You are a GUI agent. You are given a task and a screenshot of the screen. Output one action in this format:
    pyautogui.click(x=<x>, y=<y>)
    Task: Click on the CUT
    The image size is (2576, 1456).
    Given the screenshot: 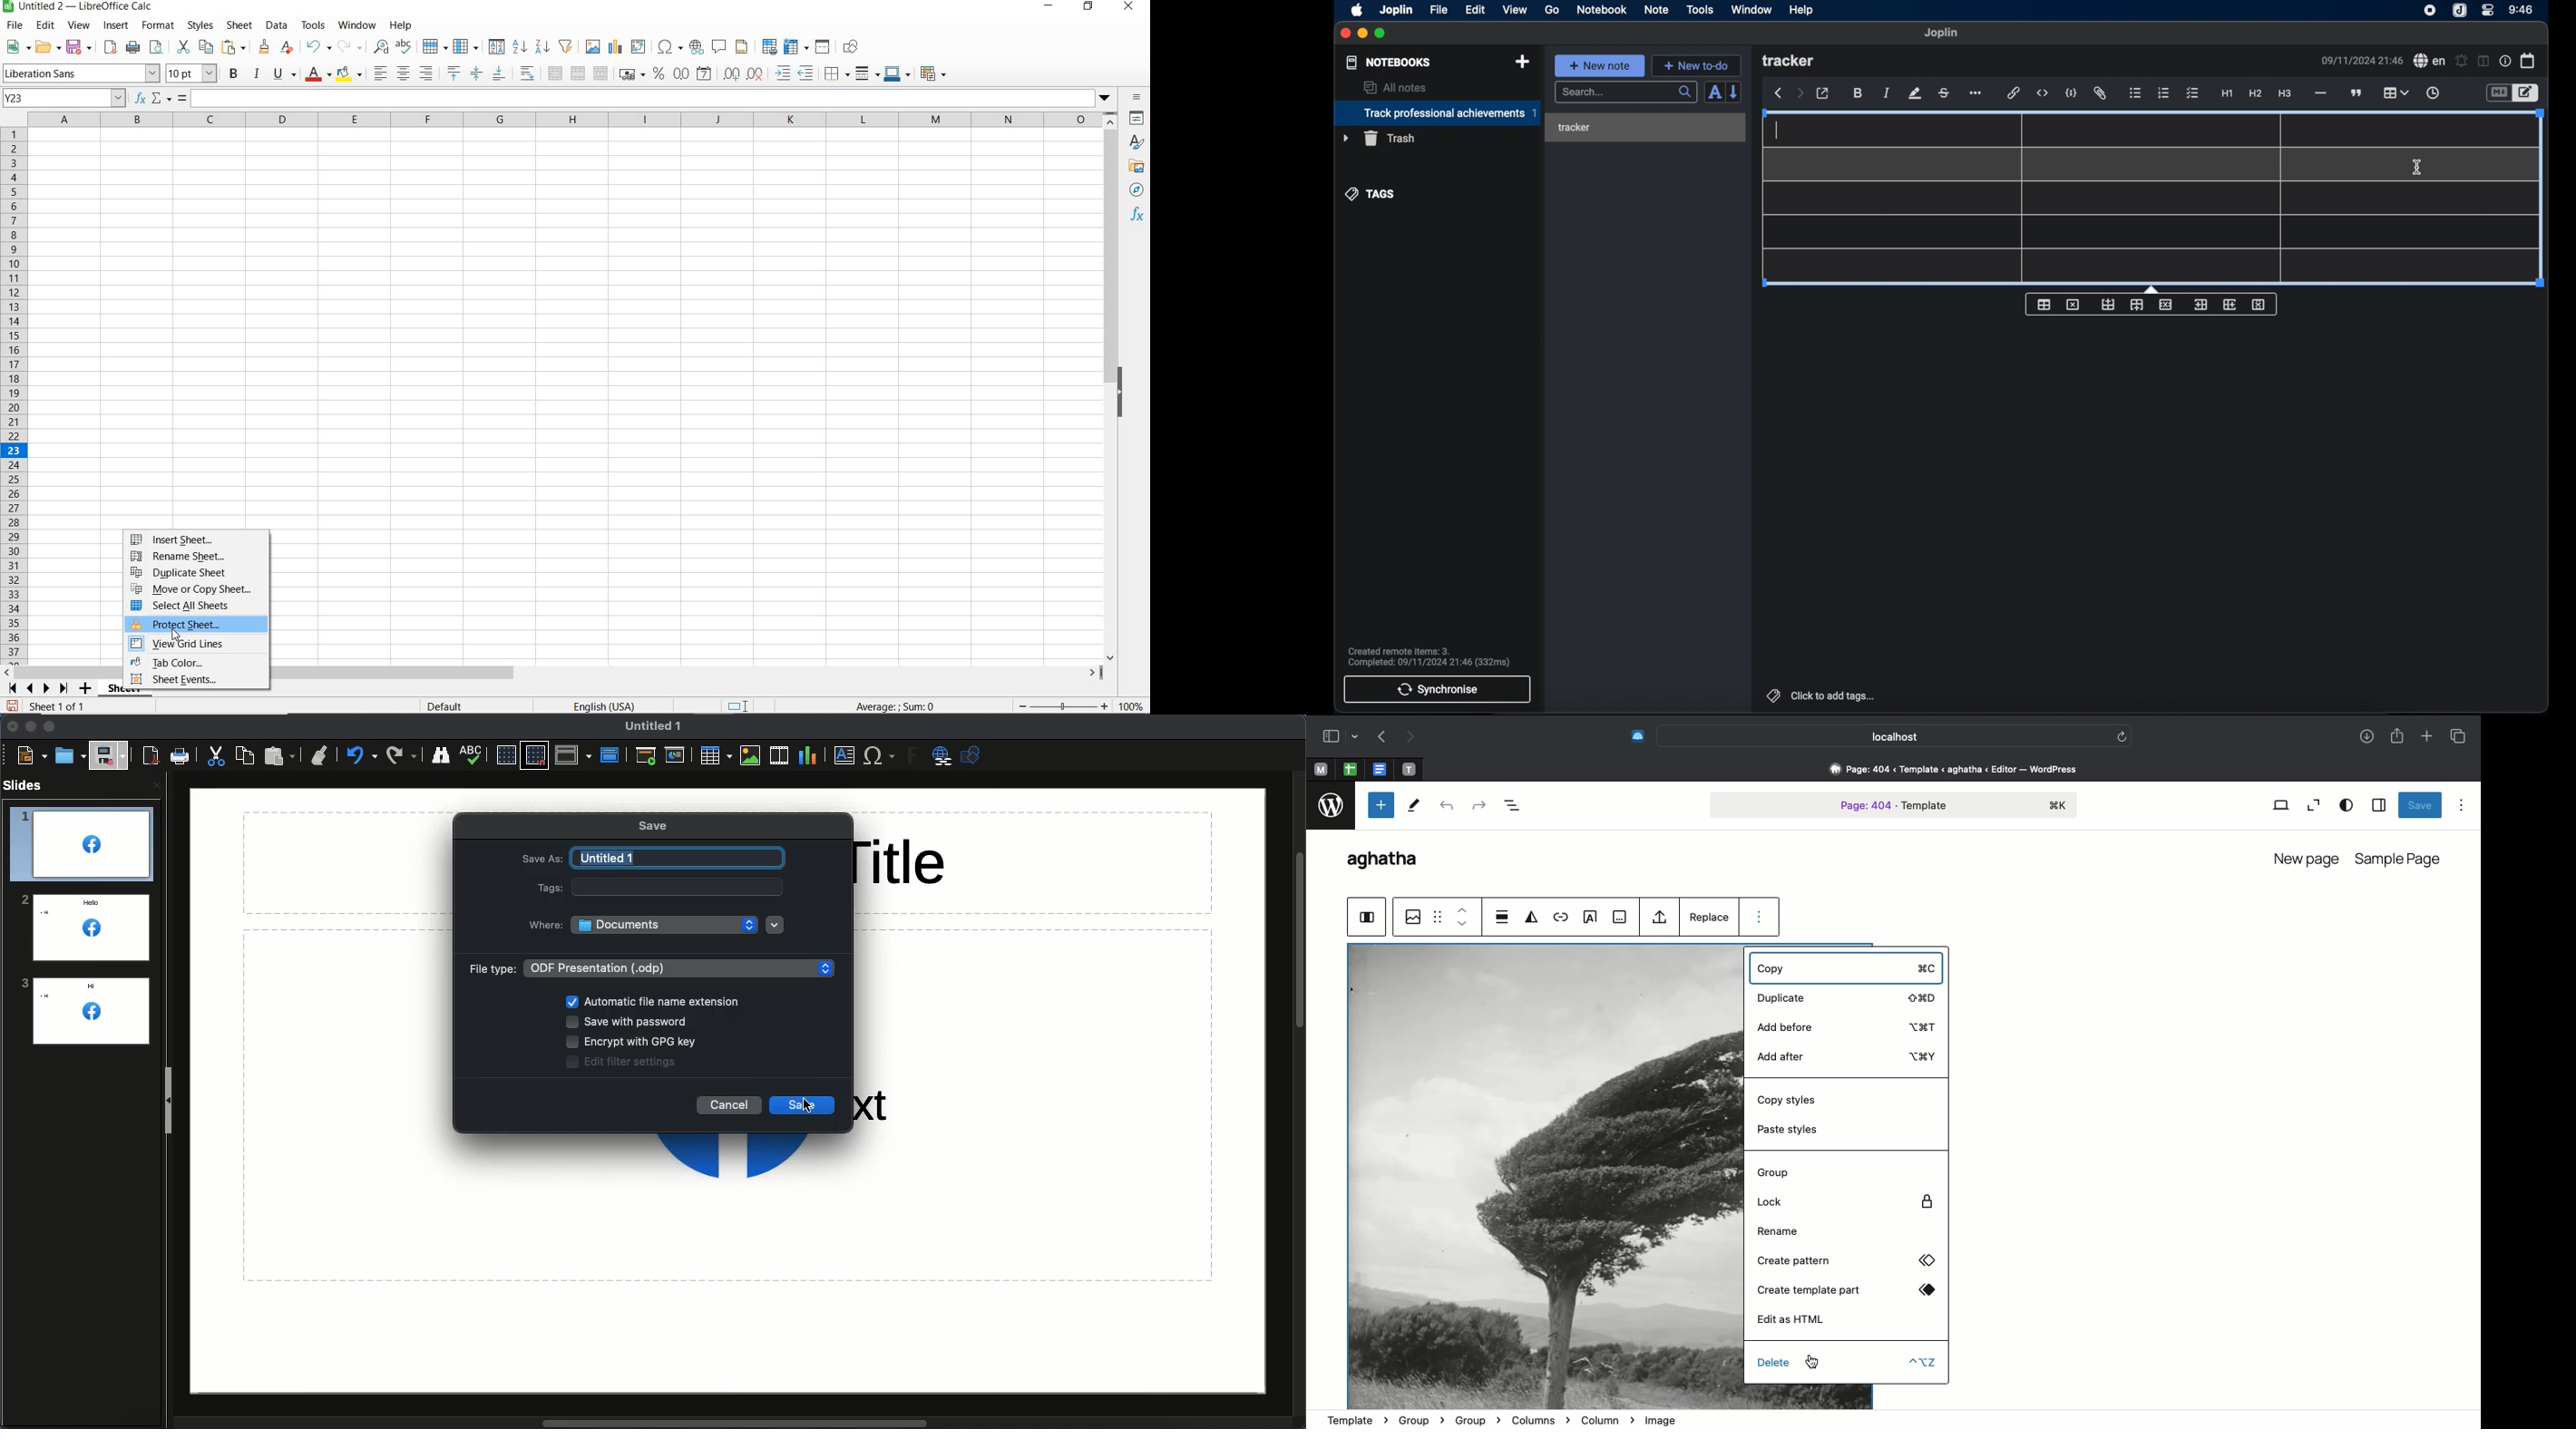 What is the action you would take?
    pyautogui.click(x=182, y=46)
    